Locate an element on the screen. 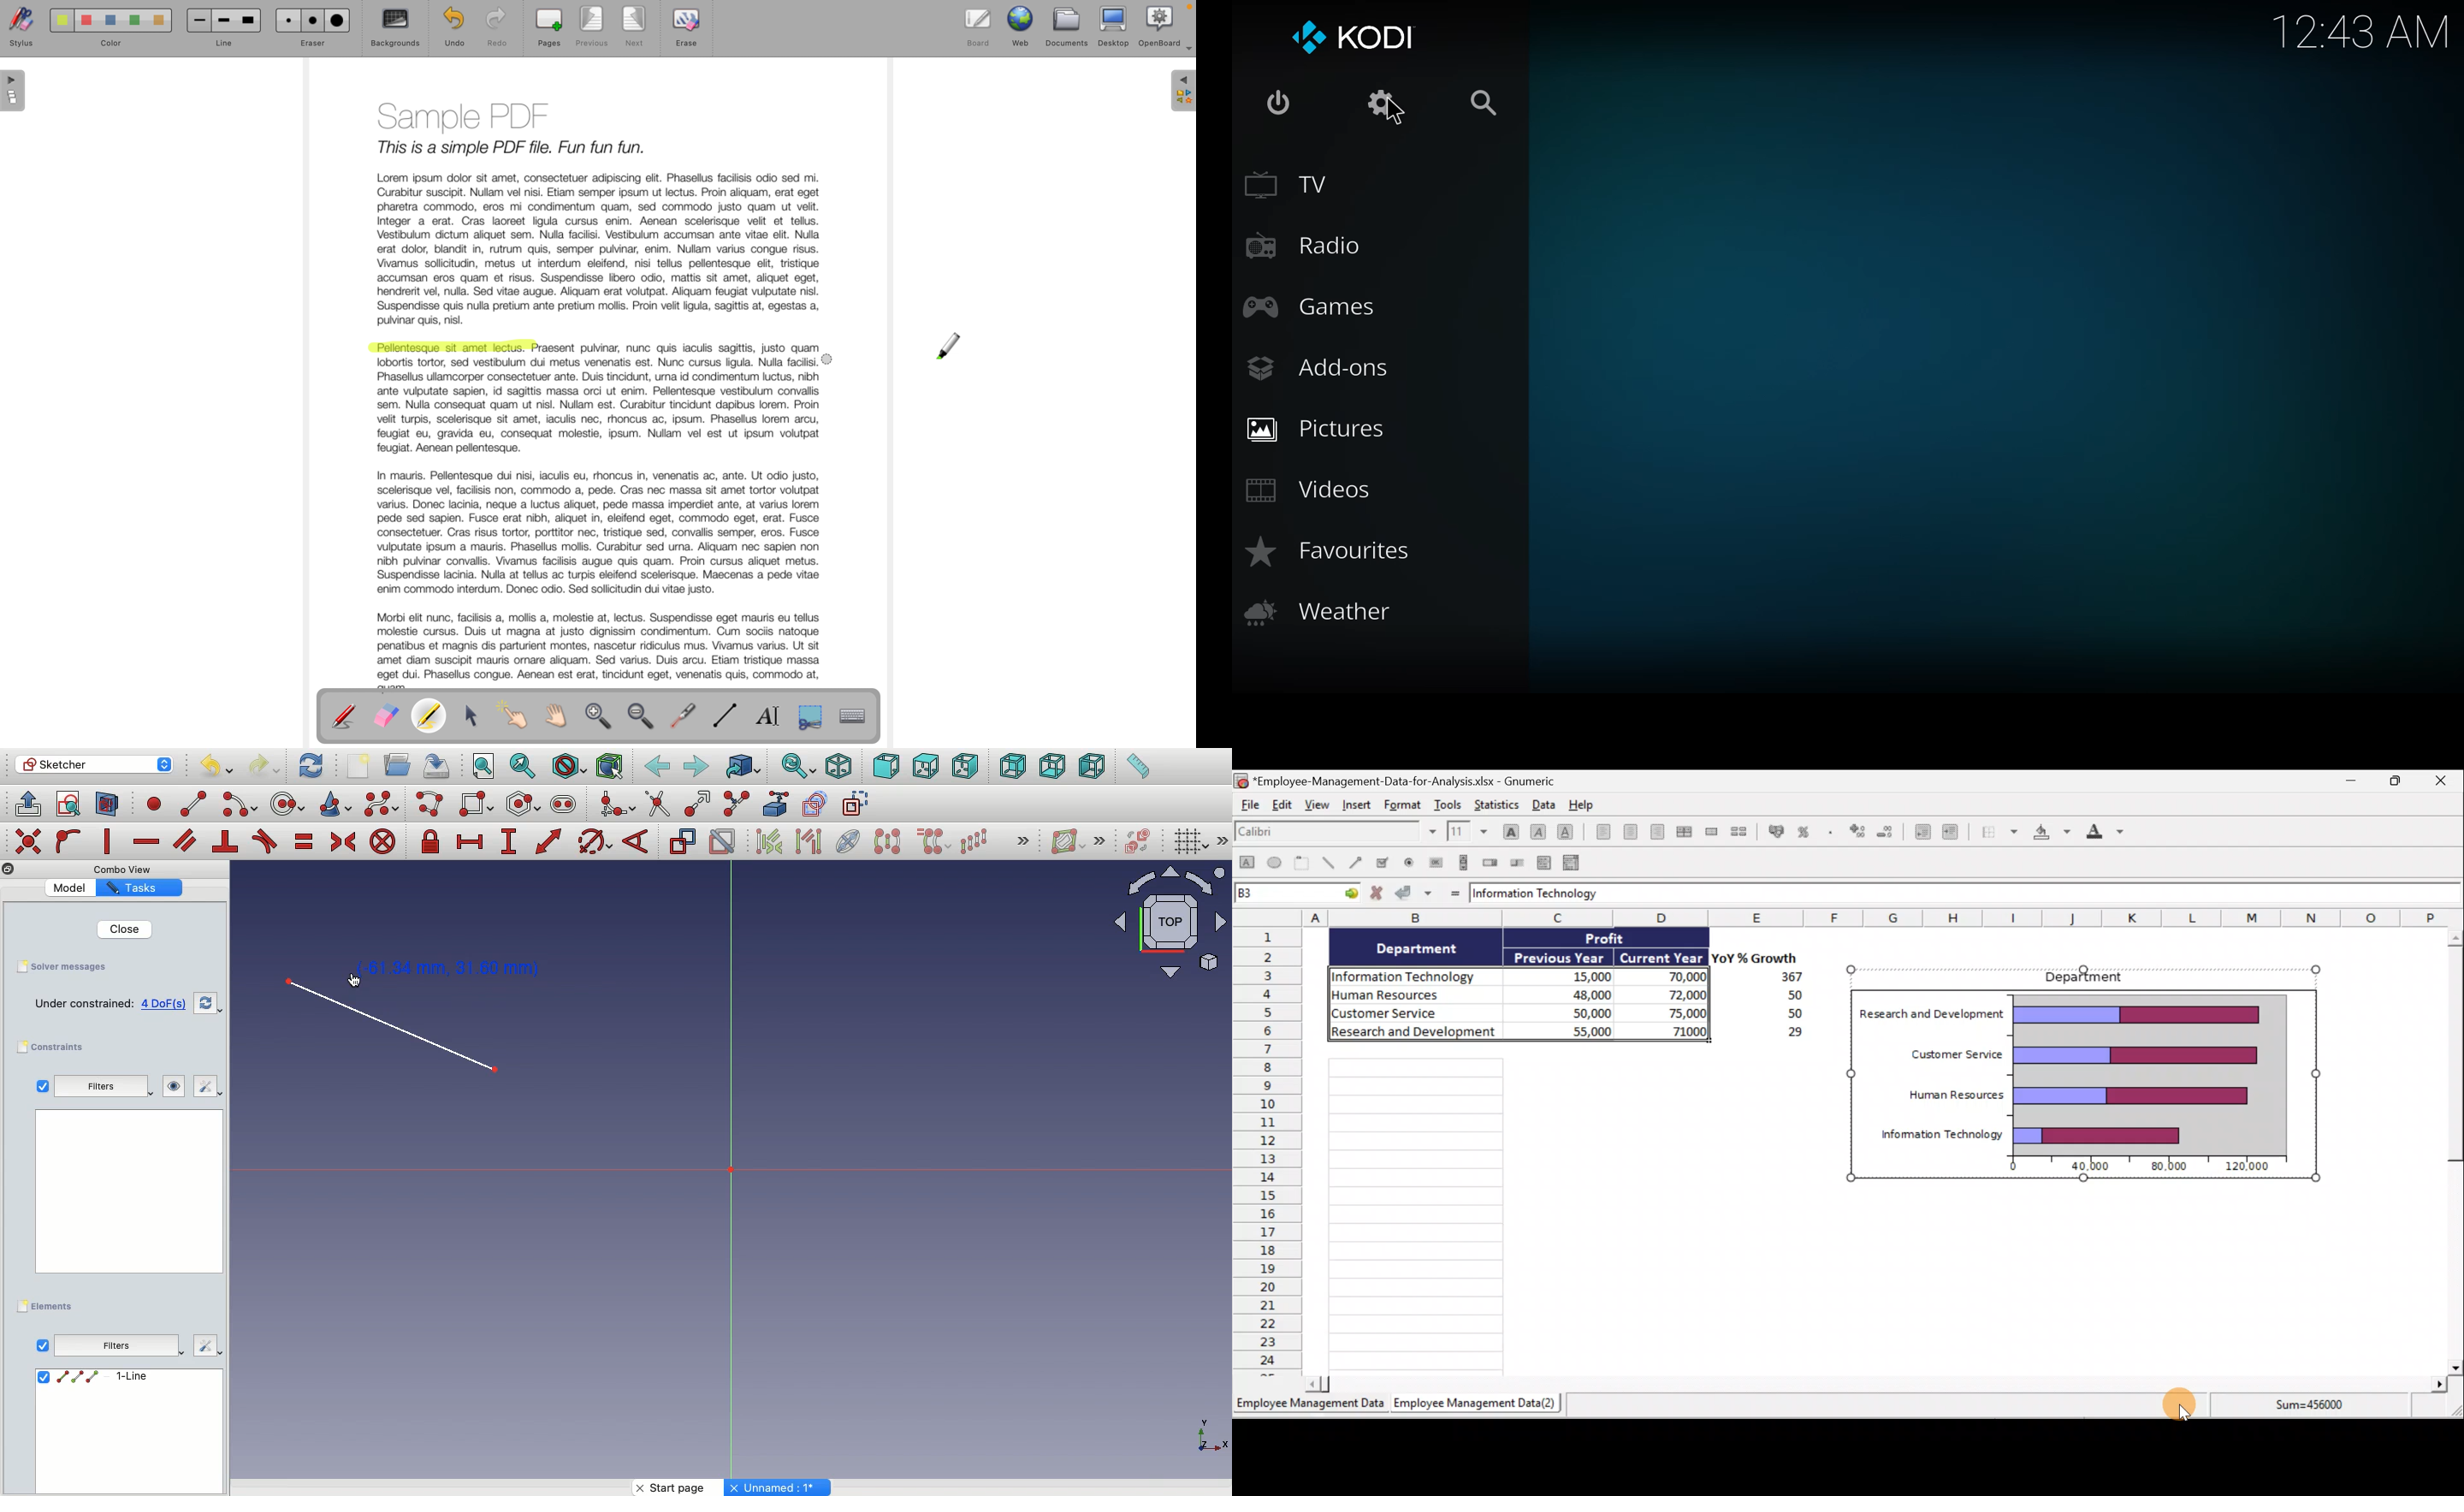  Open is located at coordinates (400, 764).